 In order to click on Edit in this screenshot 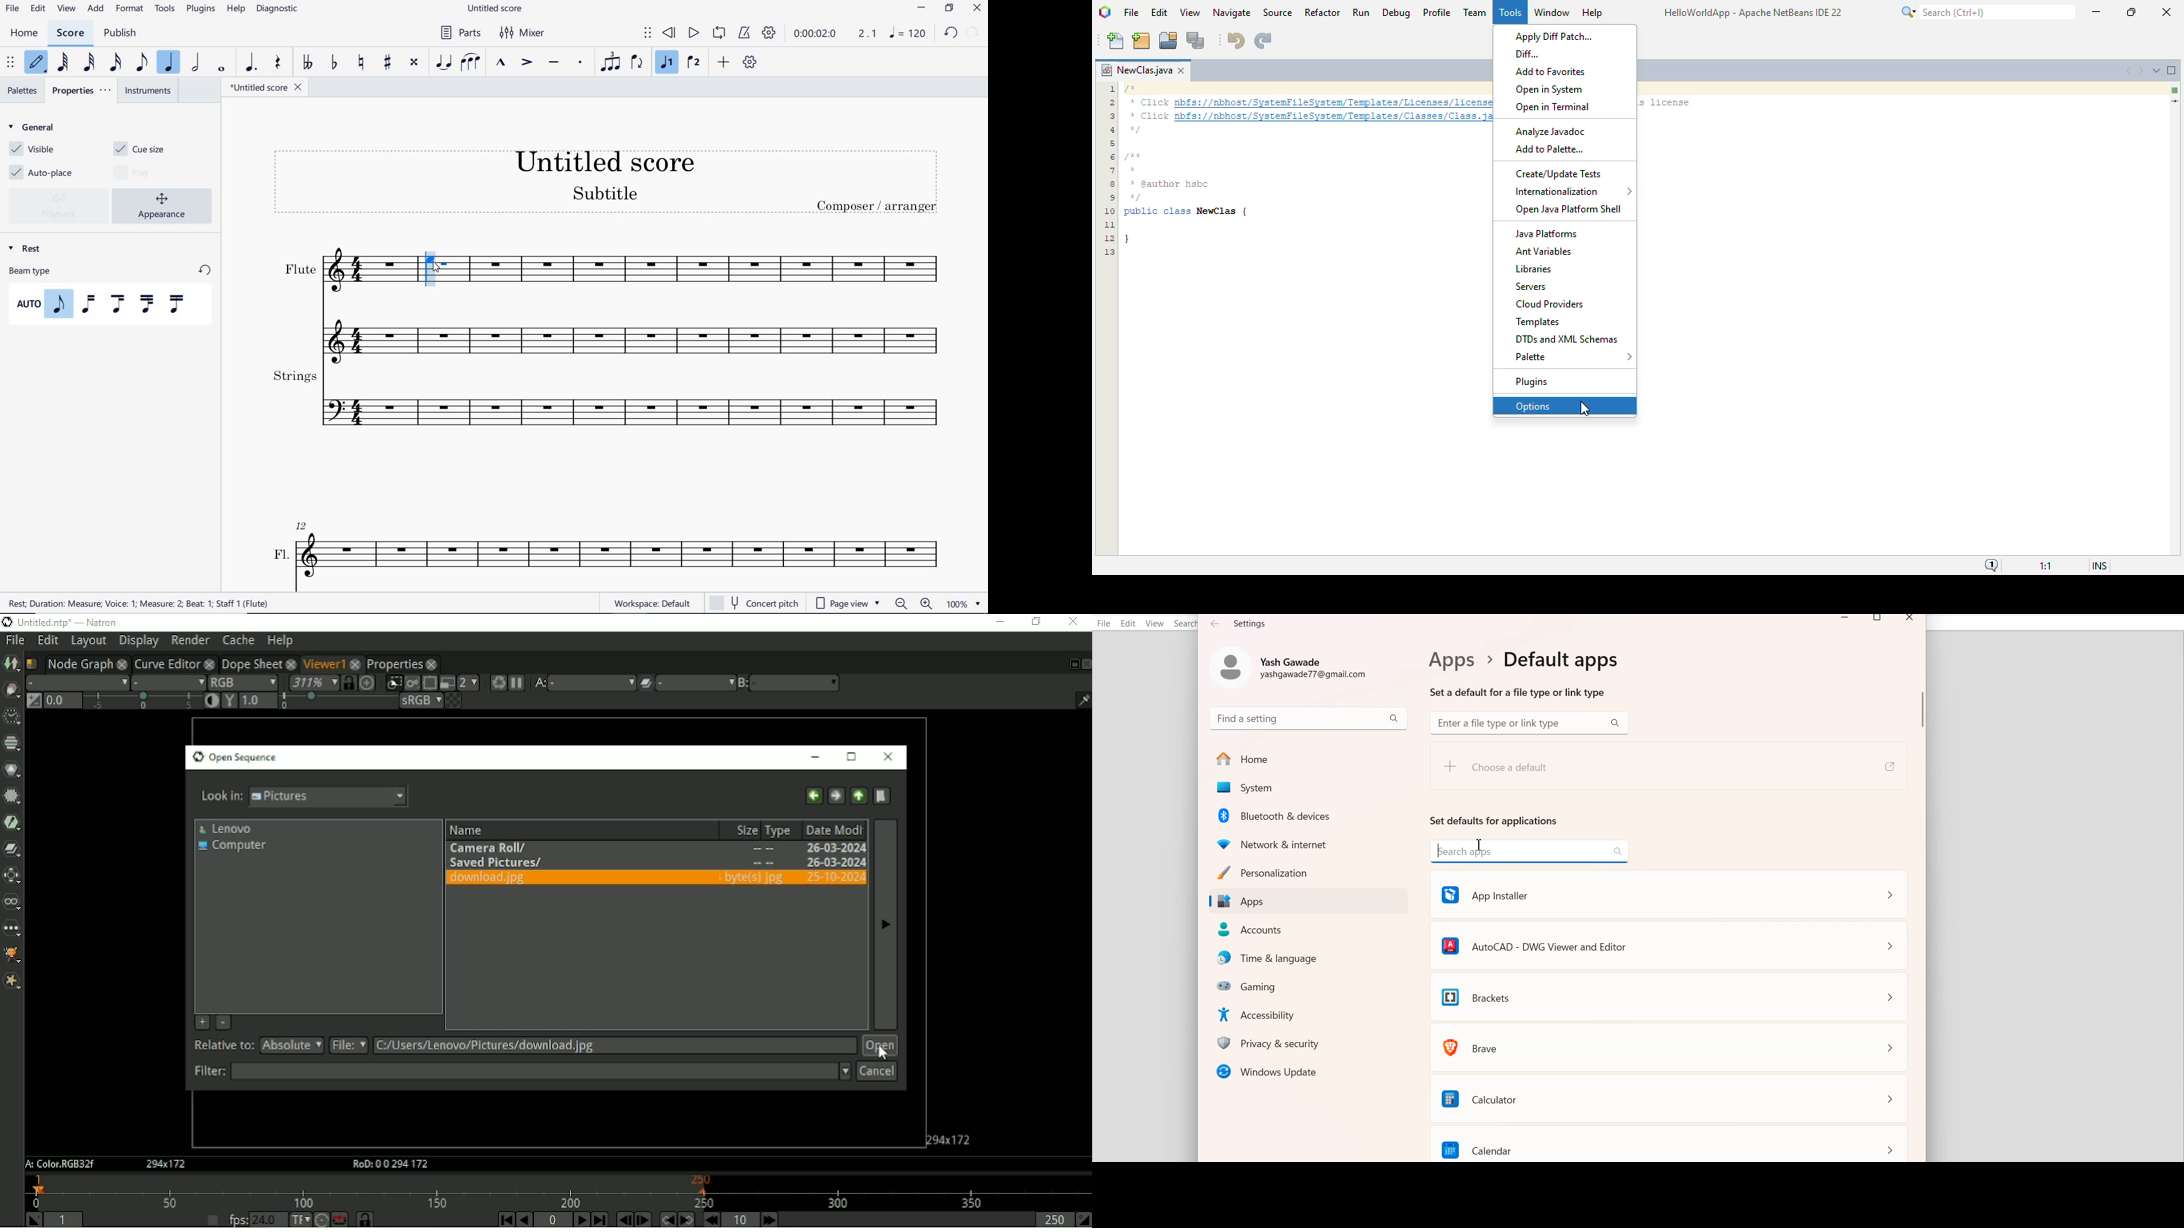, I will do `click(1128, 623)`.